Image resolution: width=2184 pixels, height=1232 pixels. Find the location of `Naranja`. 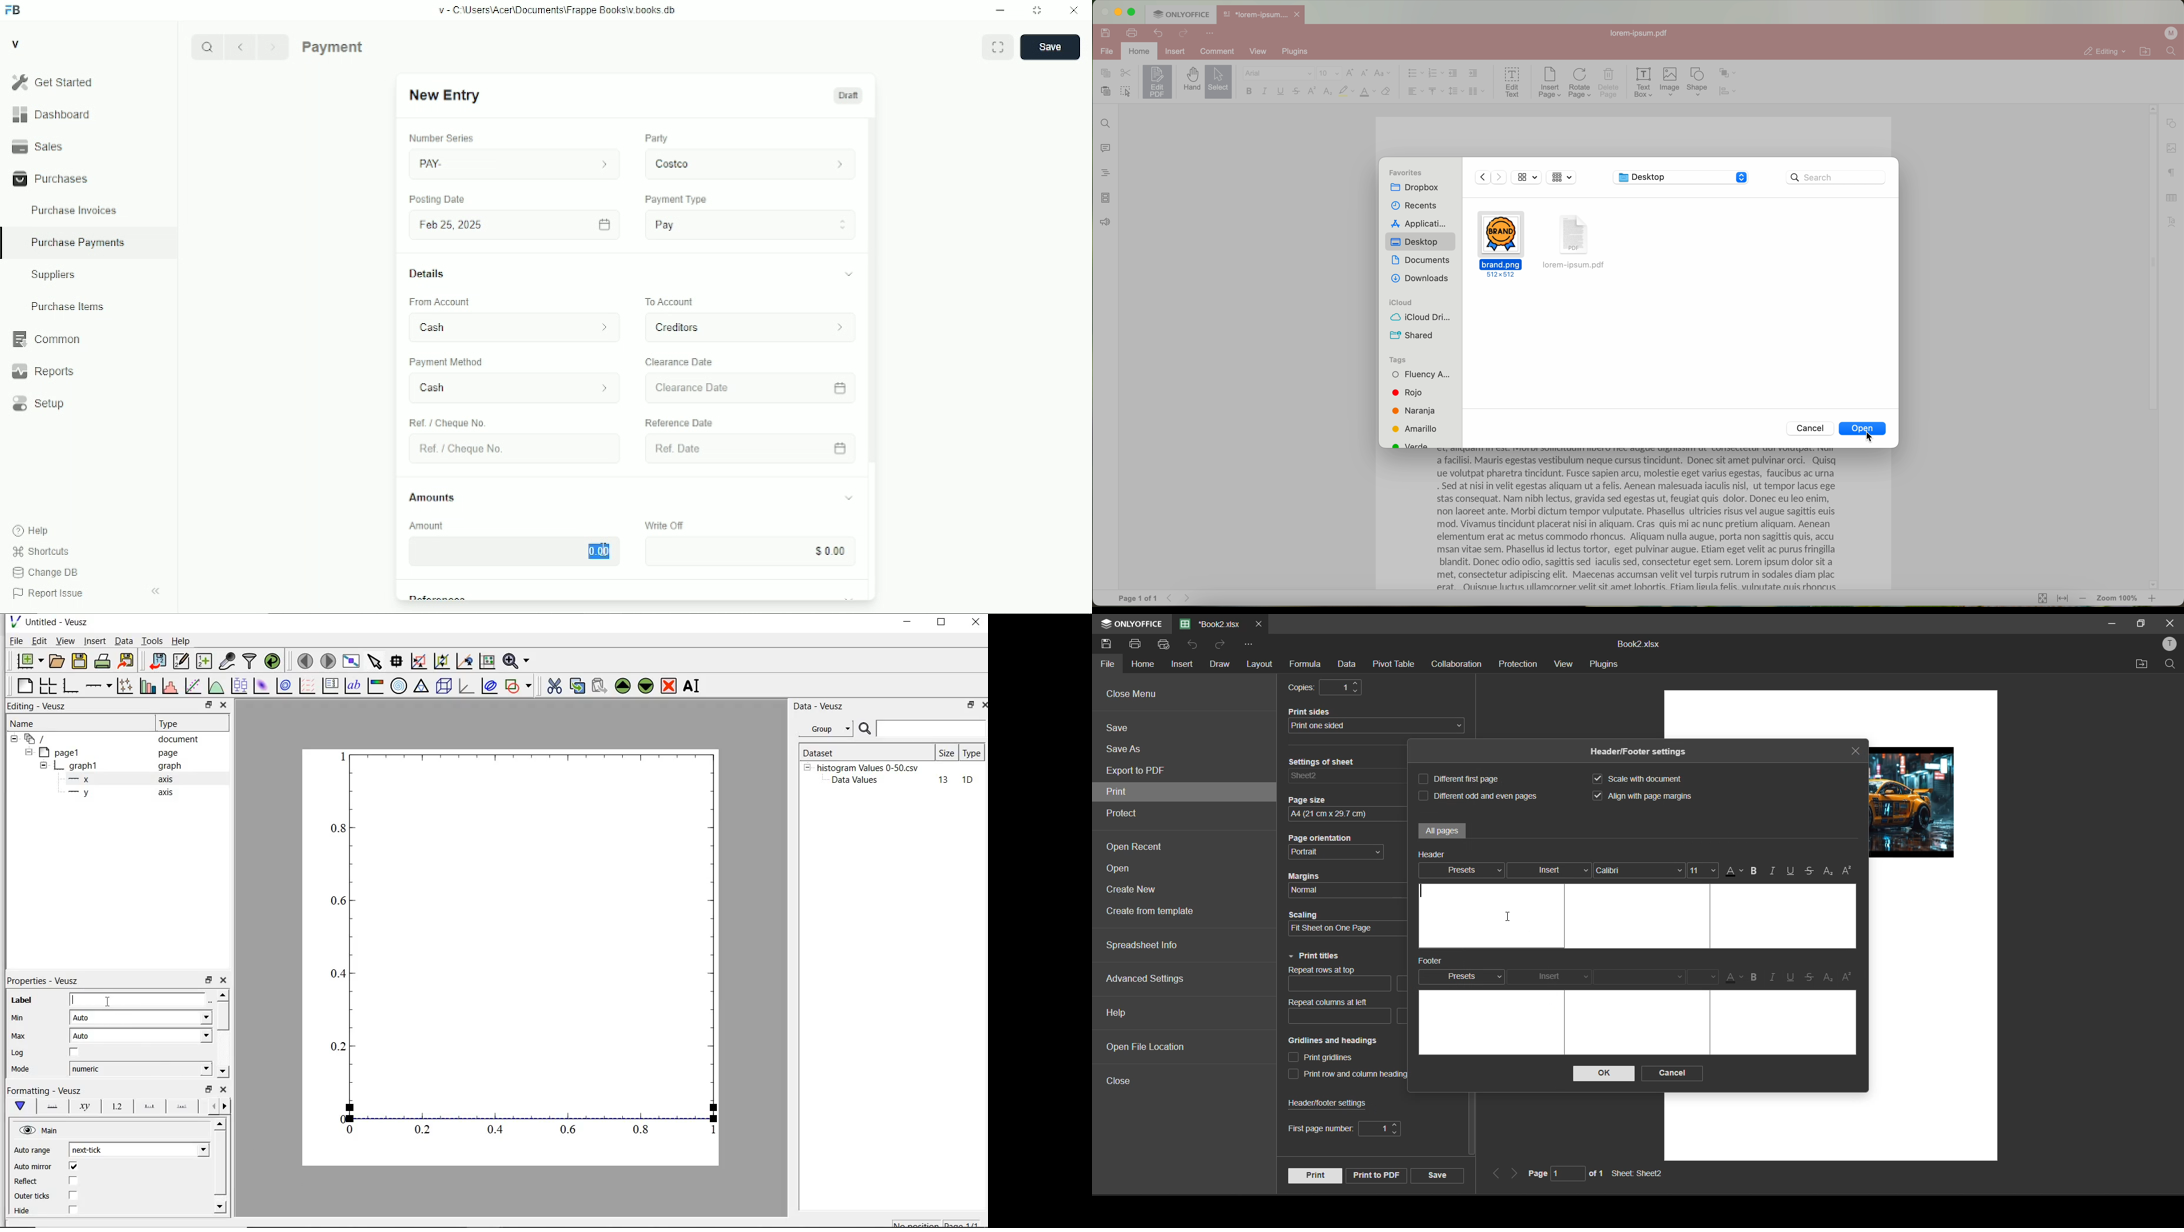

Naranja is located at coordinates (1414, 411).